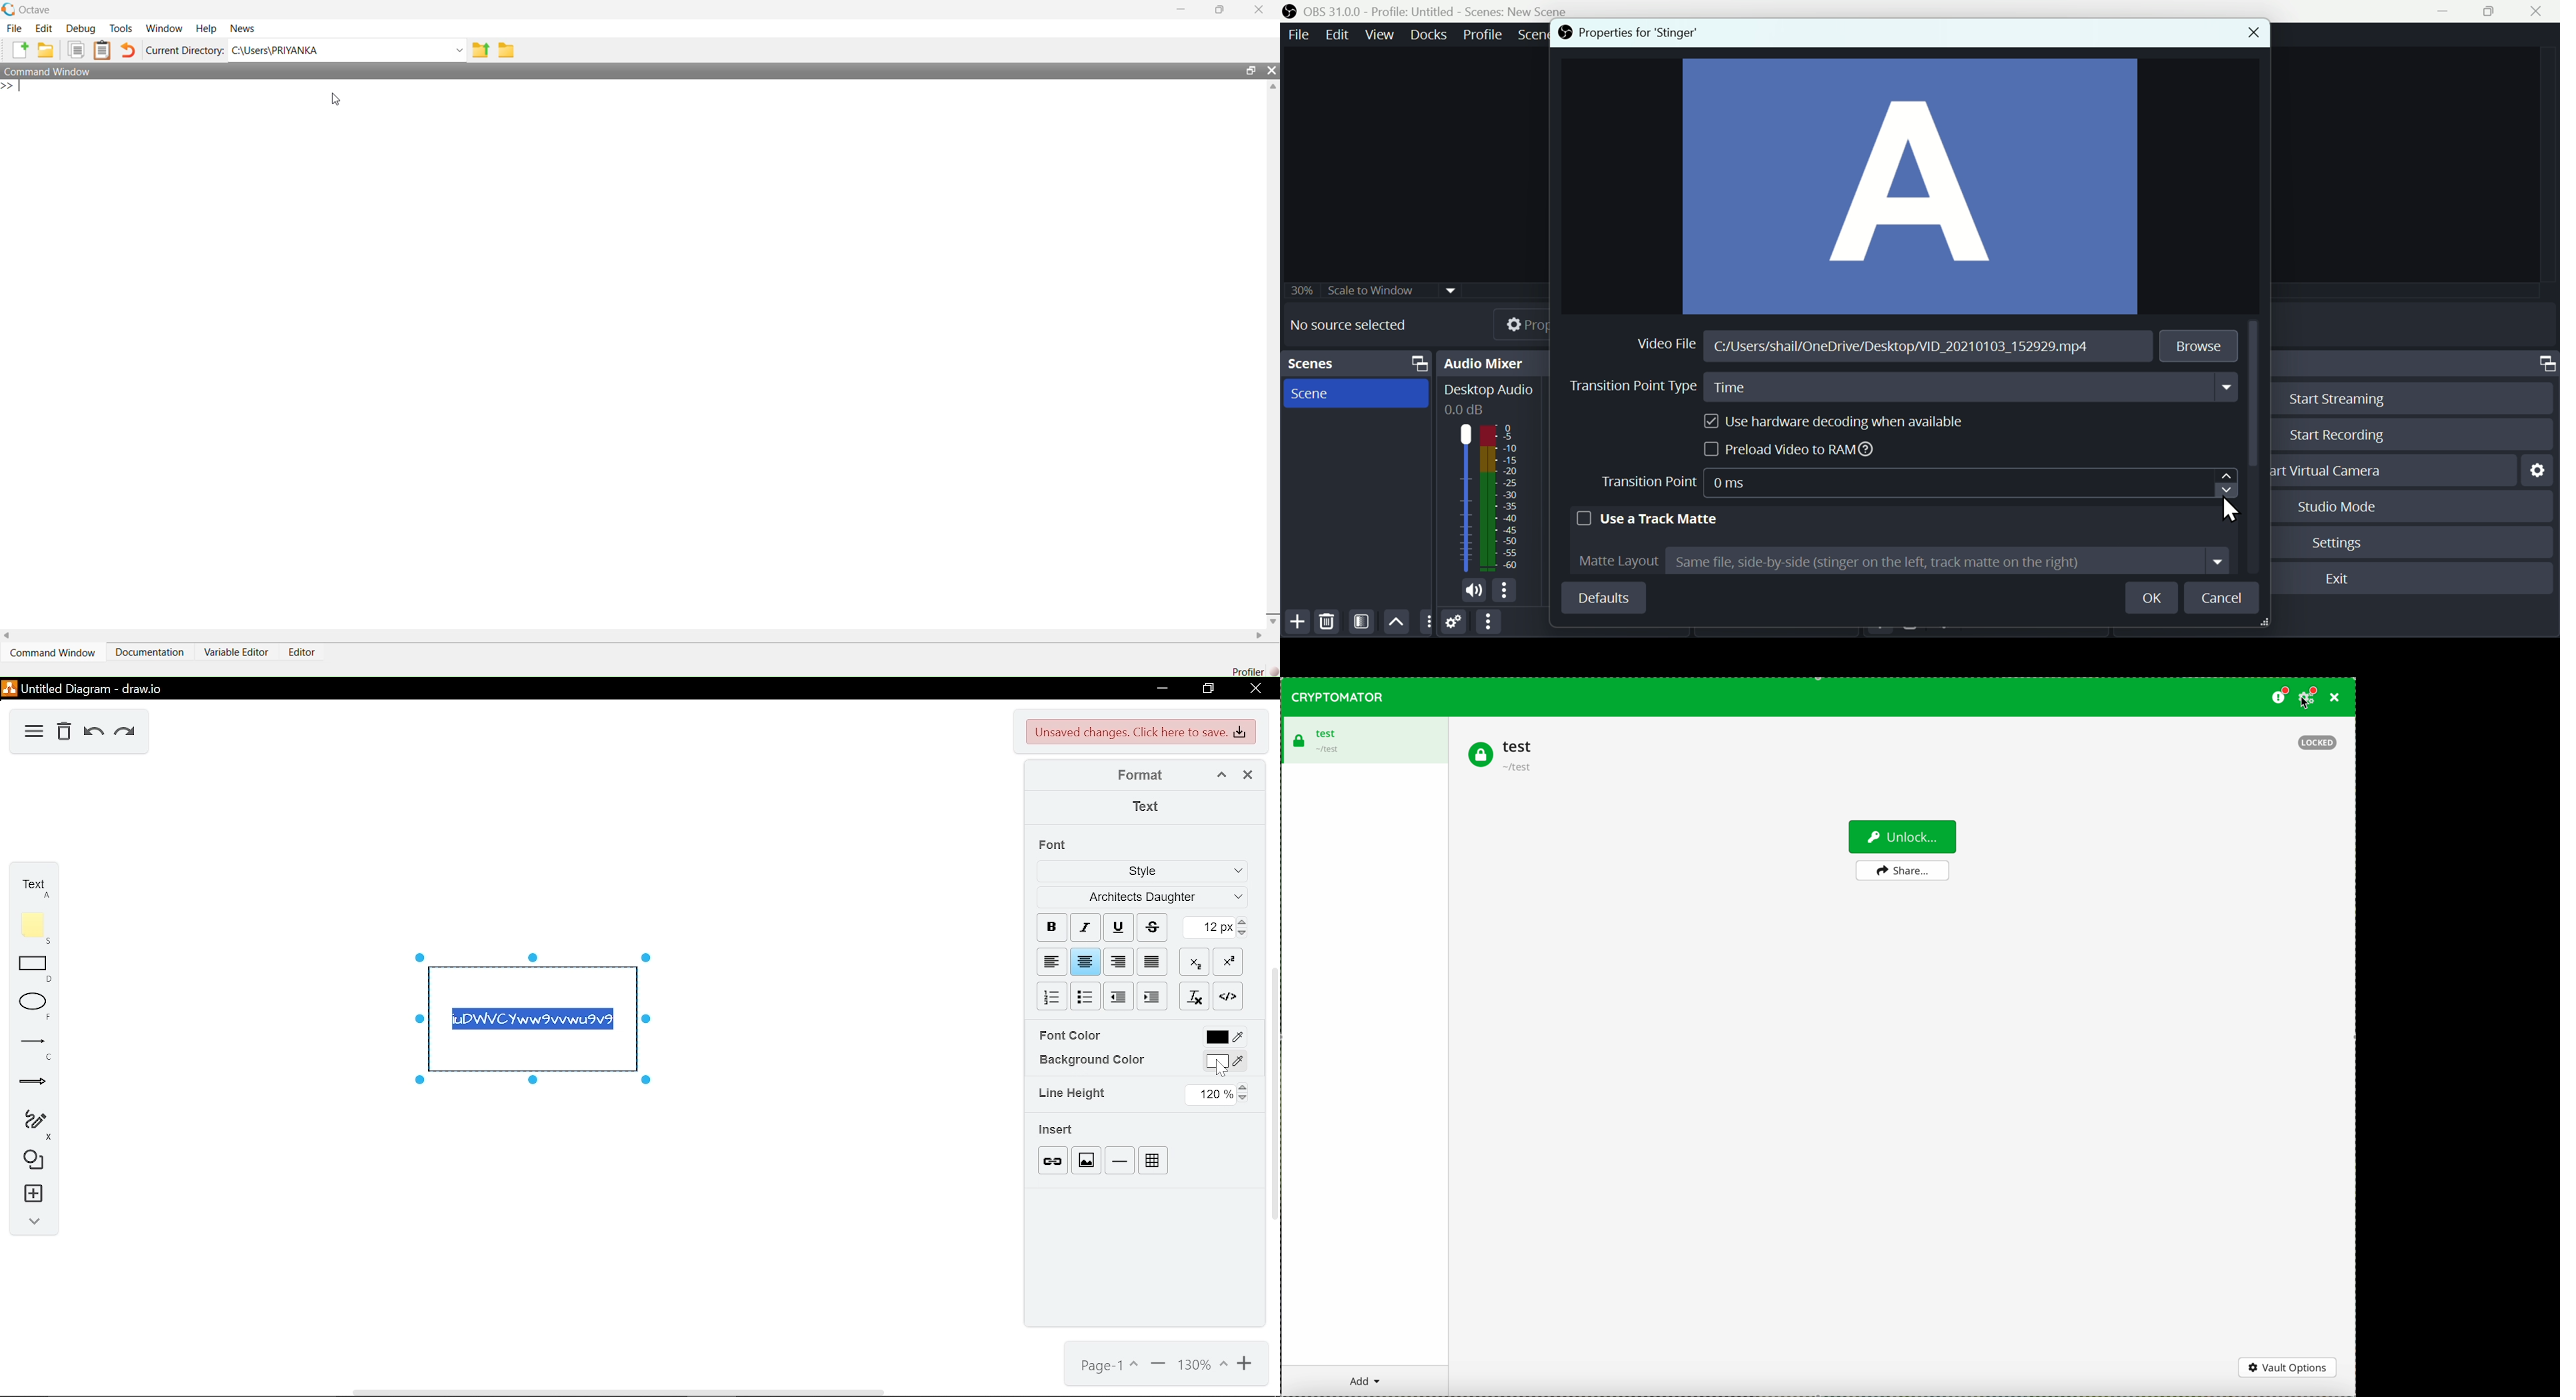 The width and height of the screenshot is (2576, 1400). Describe the element at coordinates (2247, 34) in the screenshot. I see `Close` at that location.